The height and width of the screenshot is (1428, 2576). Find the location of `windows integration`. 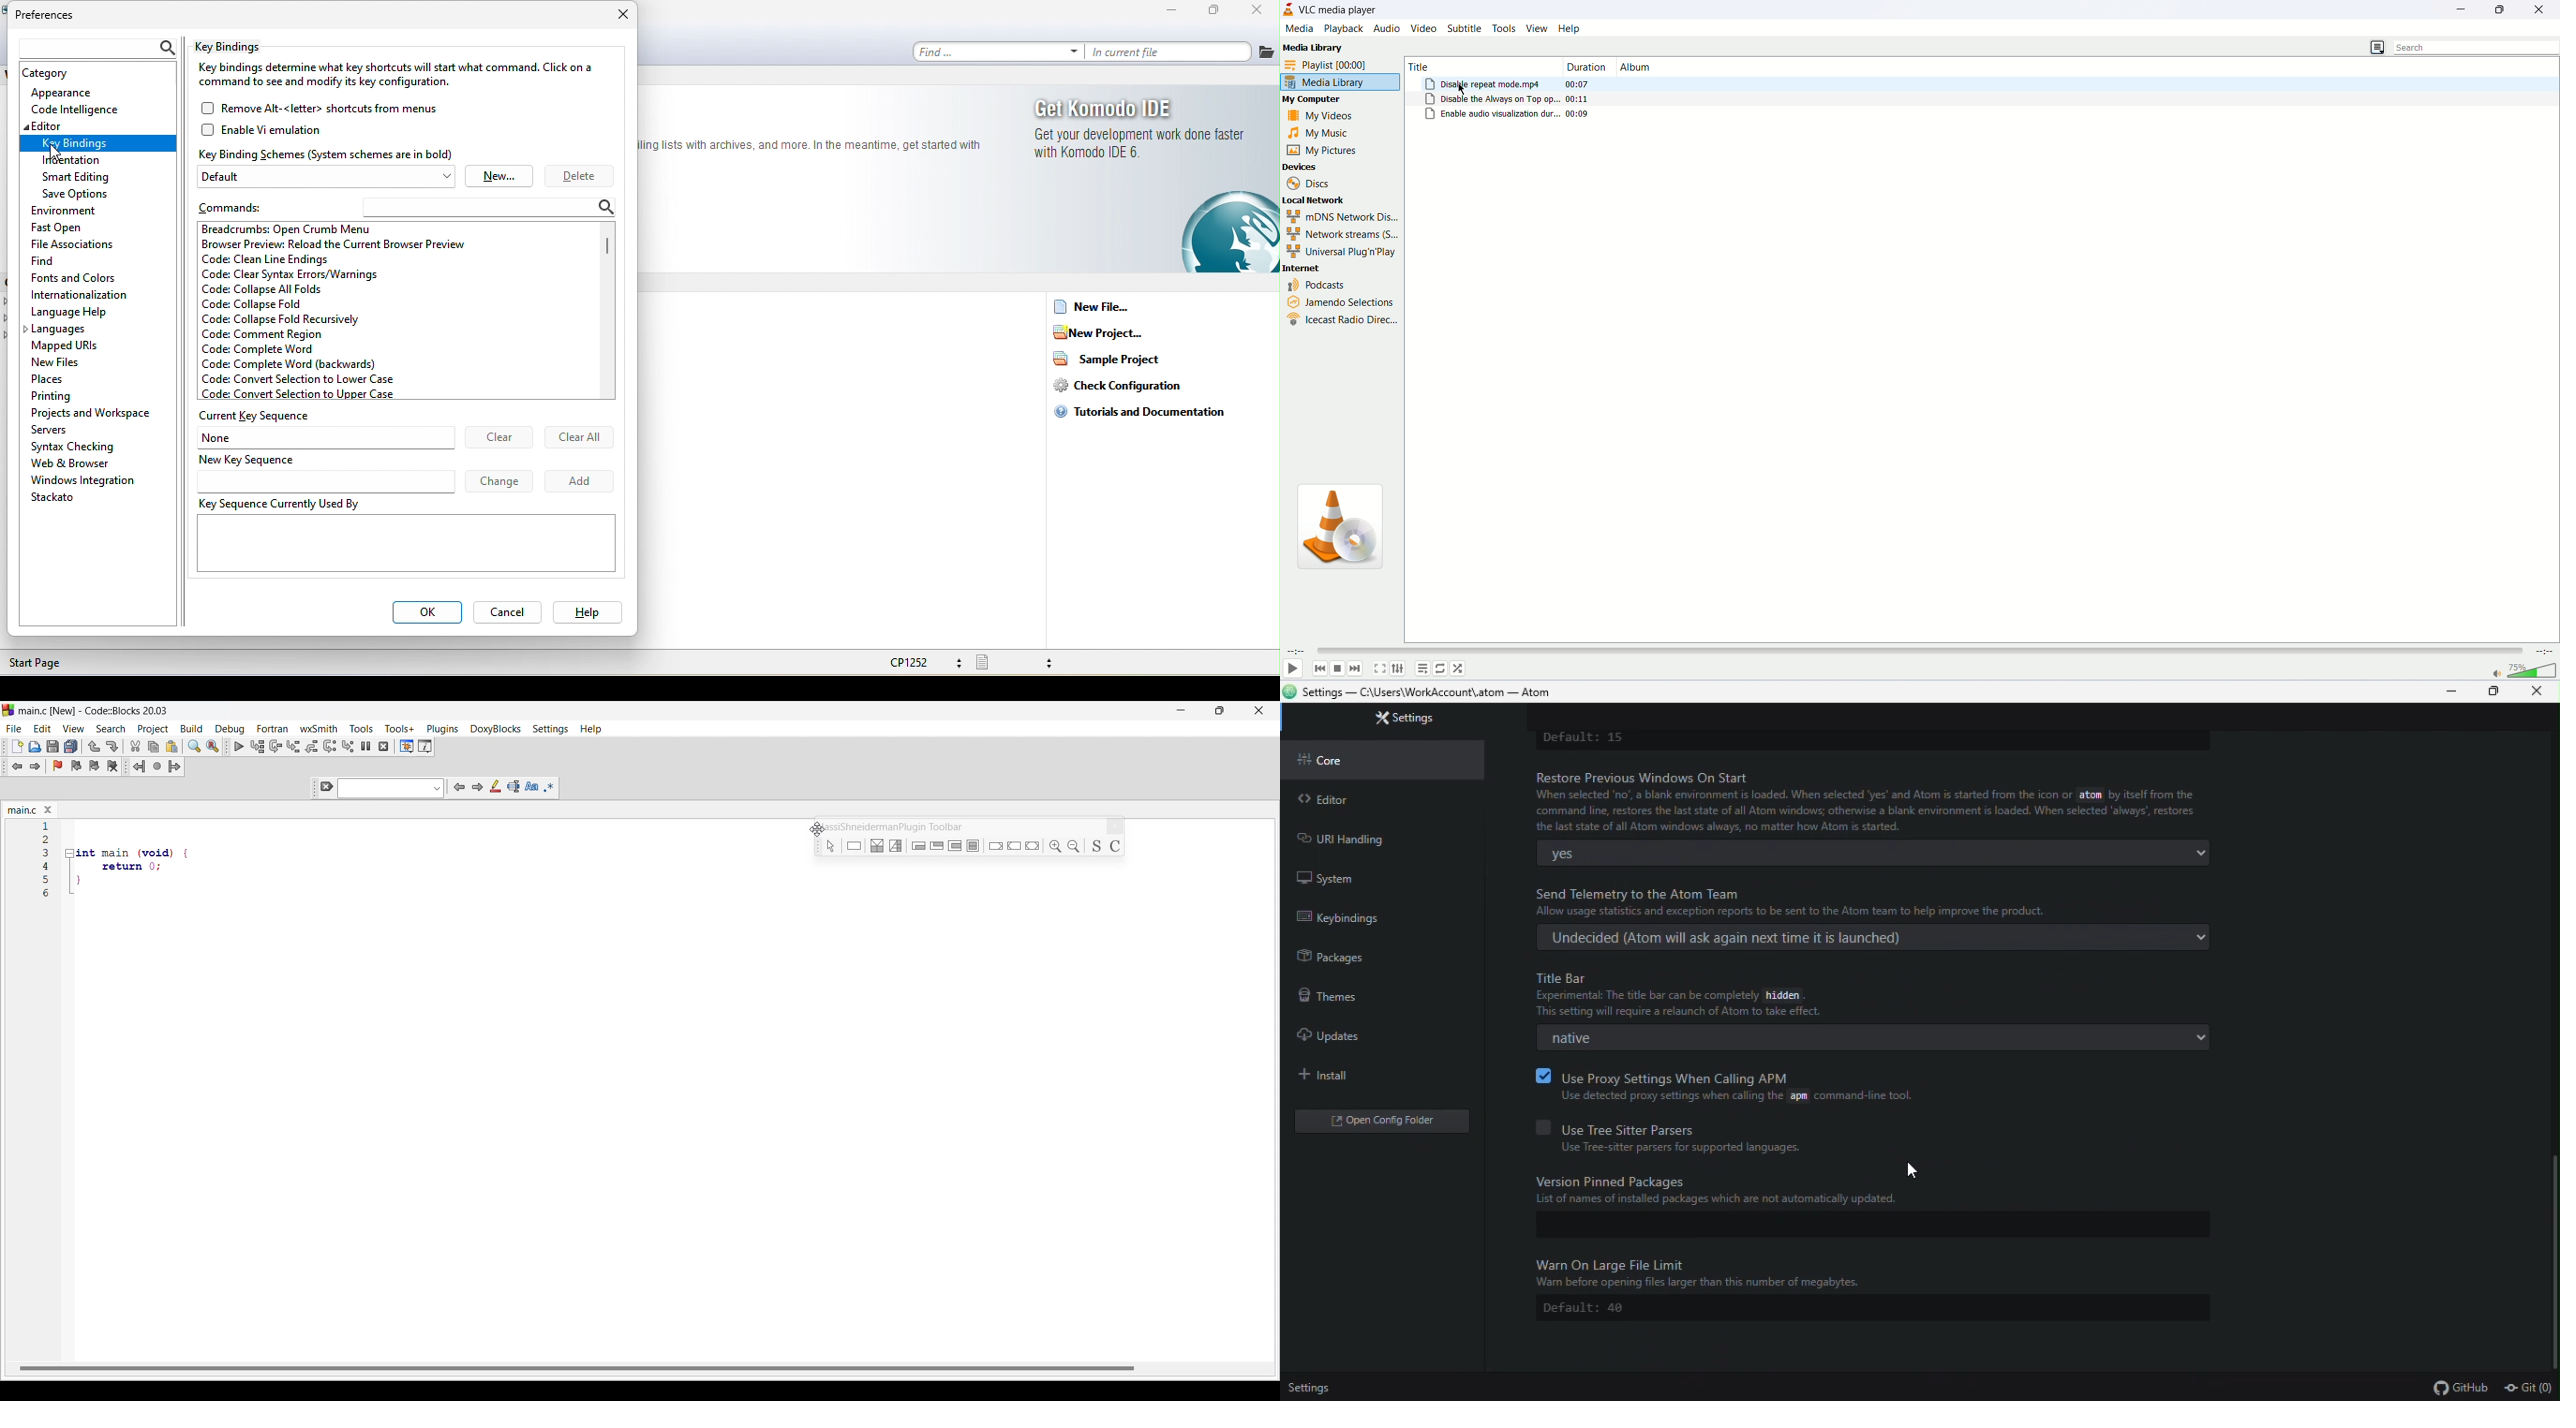

windows integration is located at coordinates (82, 481).